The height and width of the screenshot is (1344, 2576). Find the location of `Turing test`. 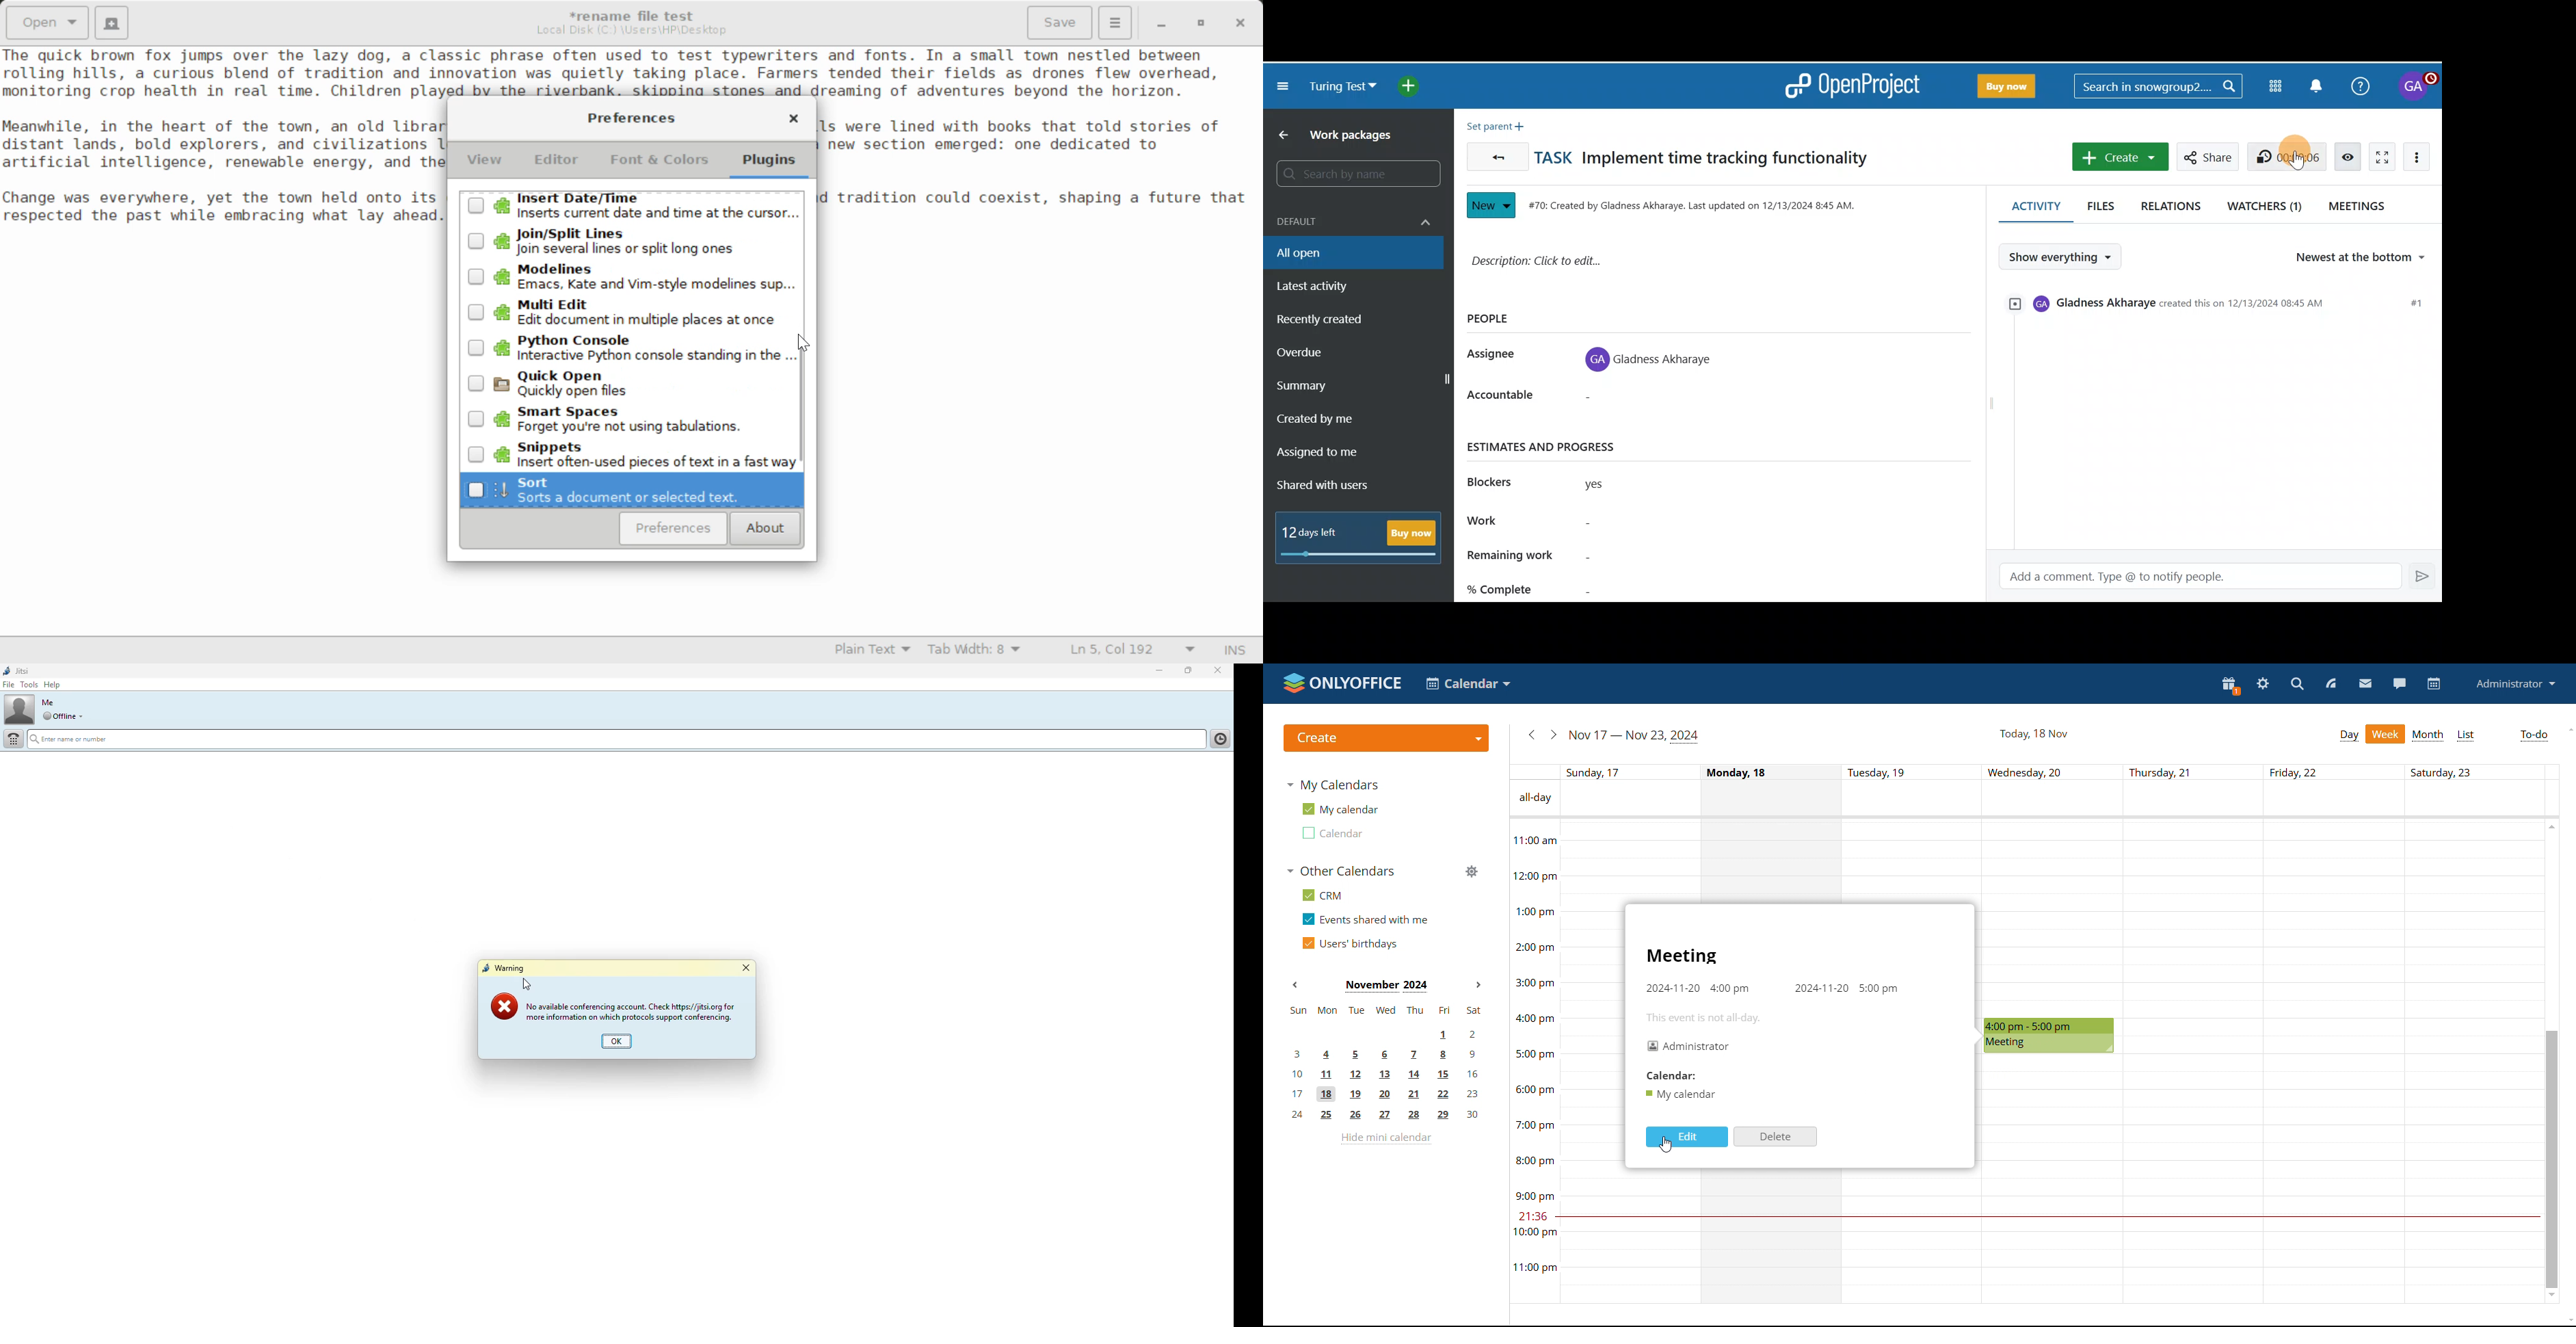

Turing test is located at coordinates (1343, 87).